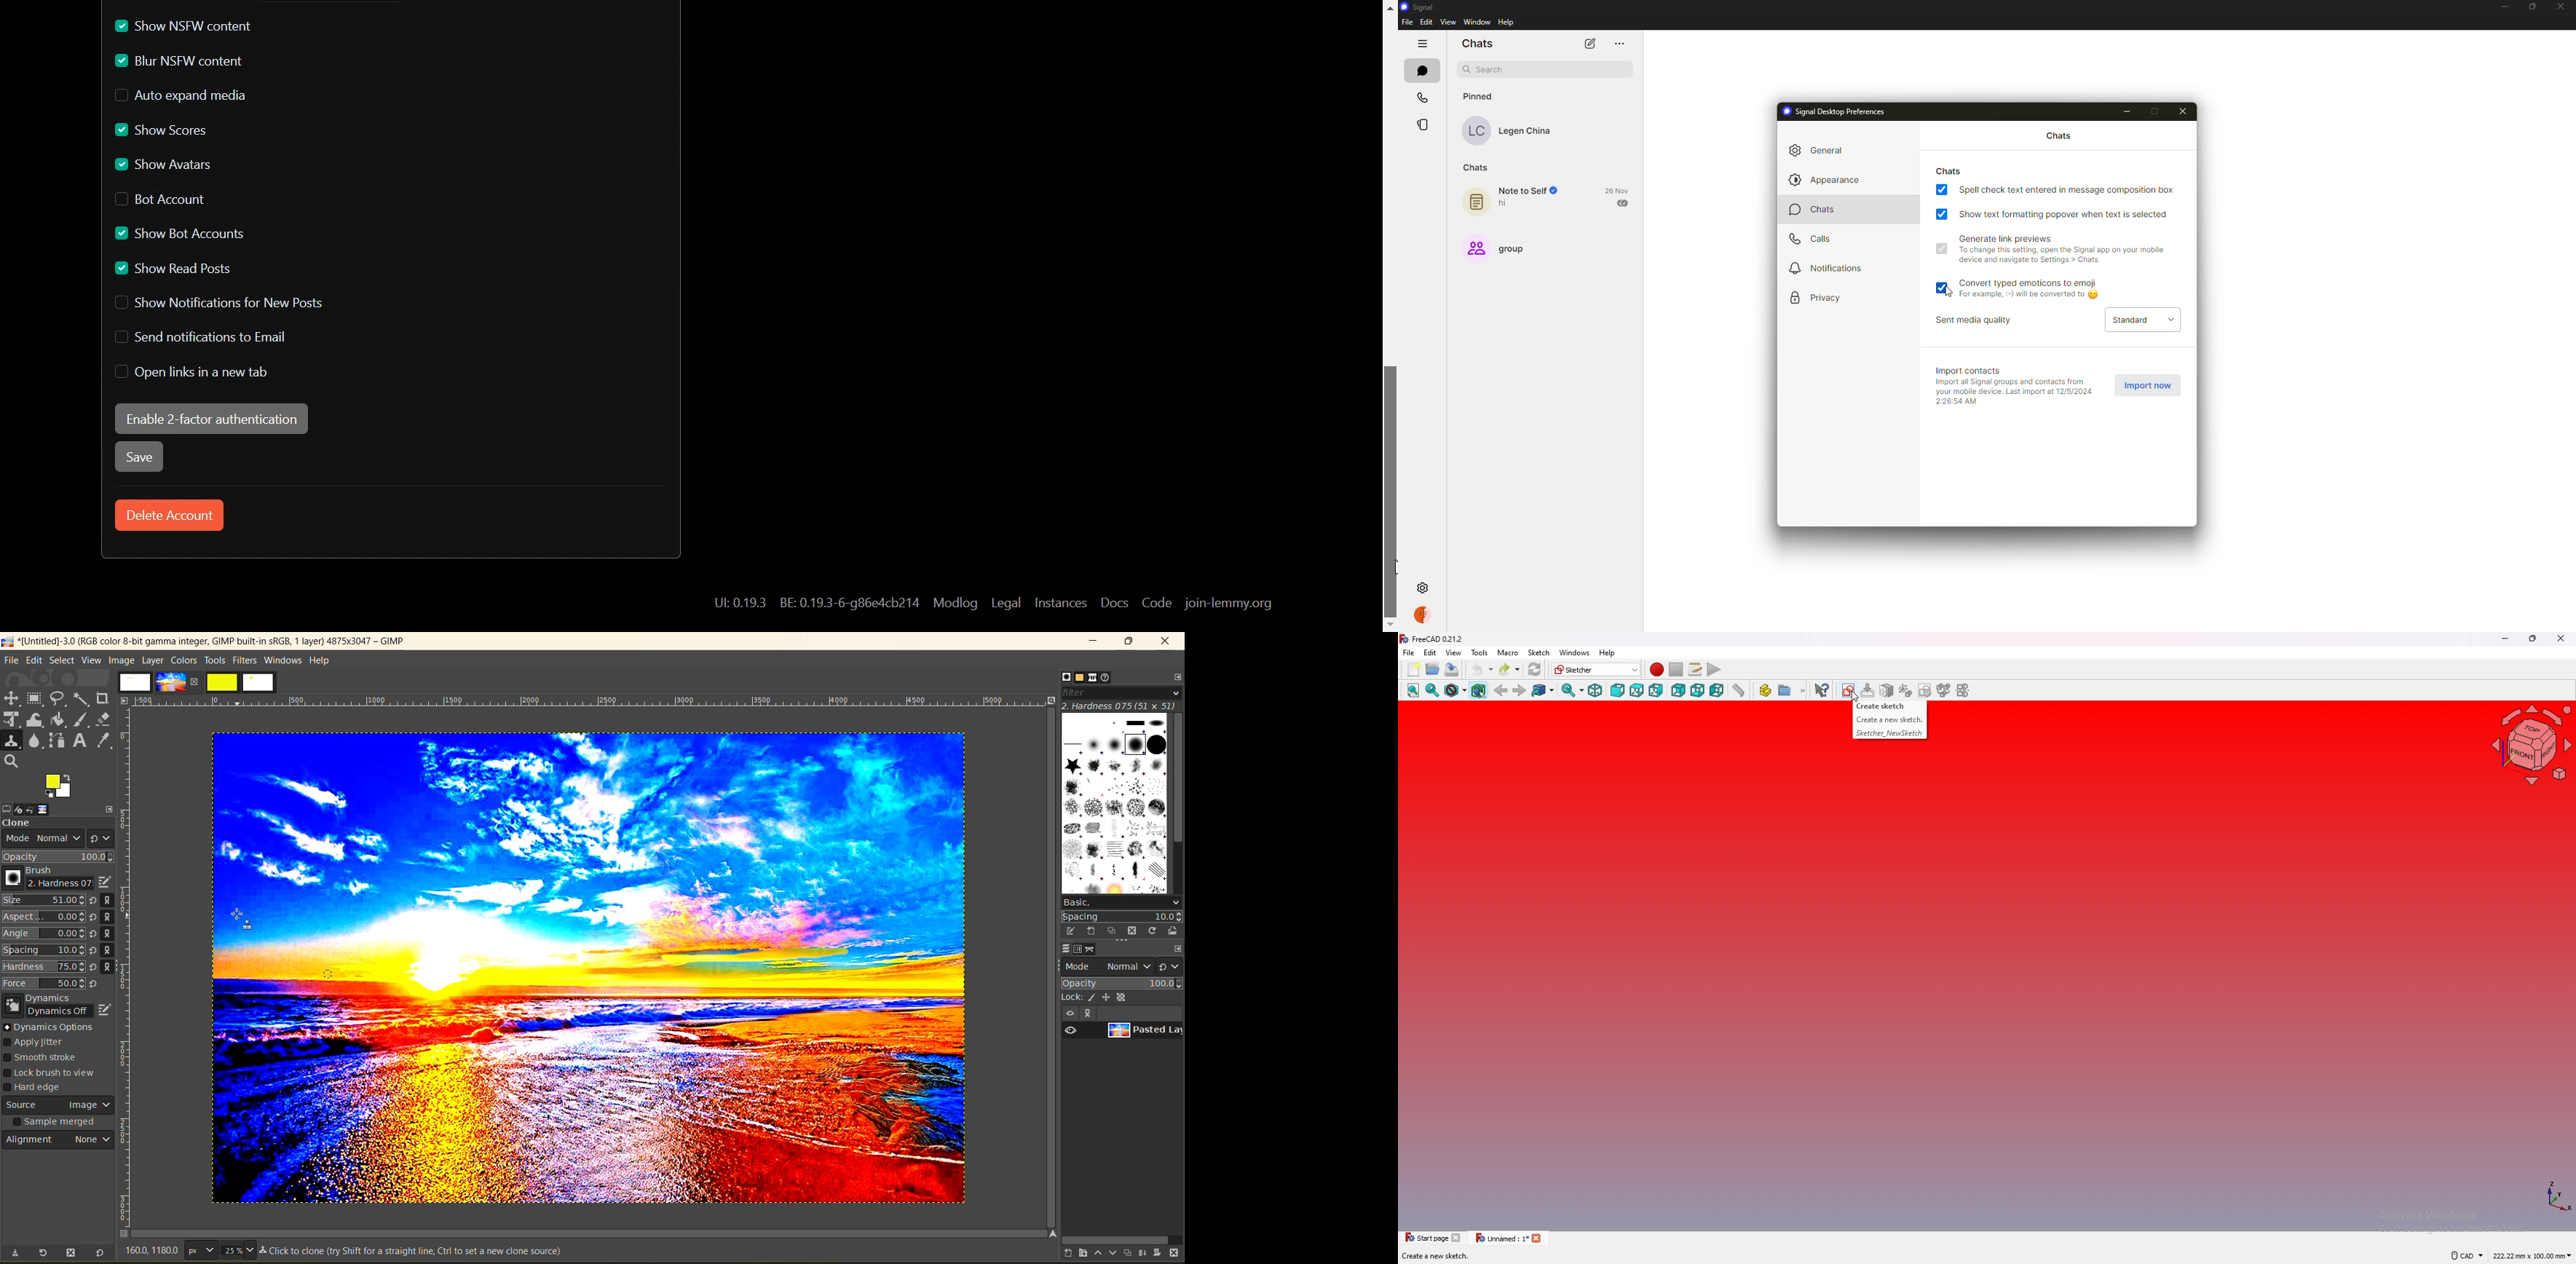 Image resolution: width=2576 pixels, height=1288 pixels. Describe the element at coordinates (1424, 588) in the screenshot. I see `settings` at that location.